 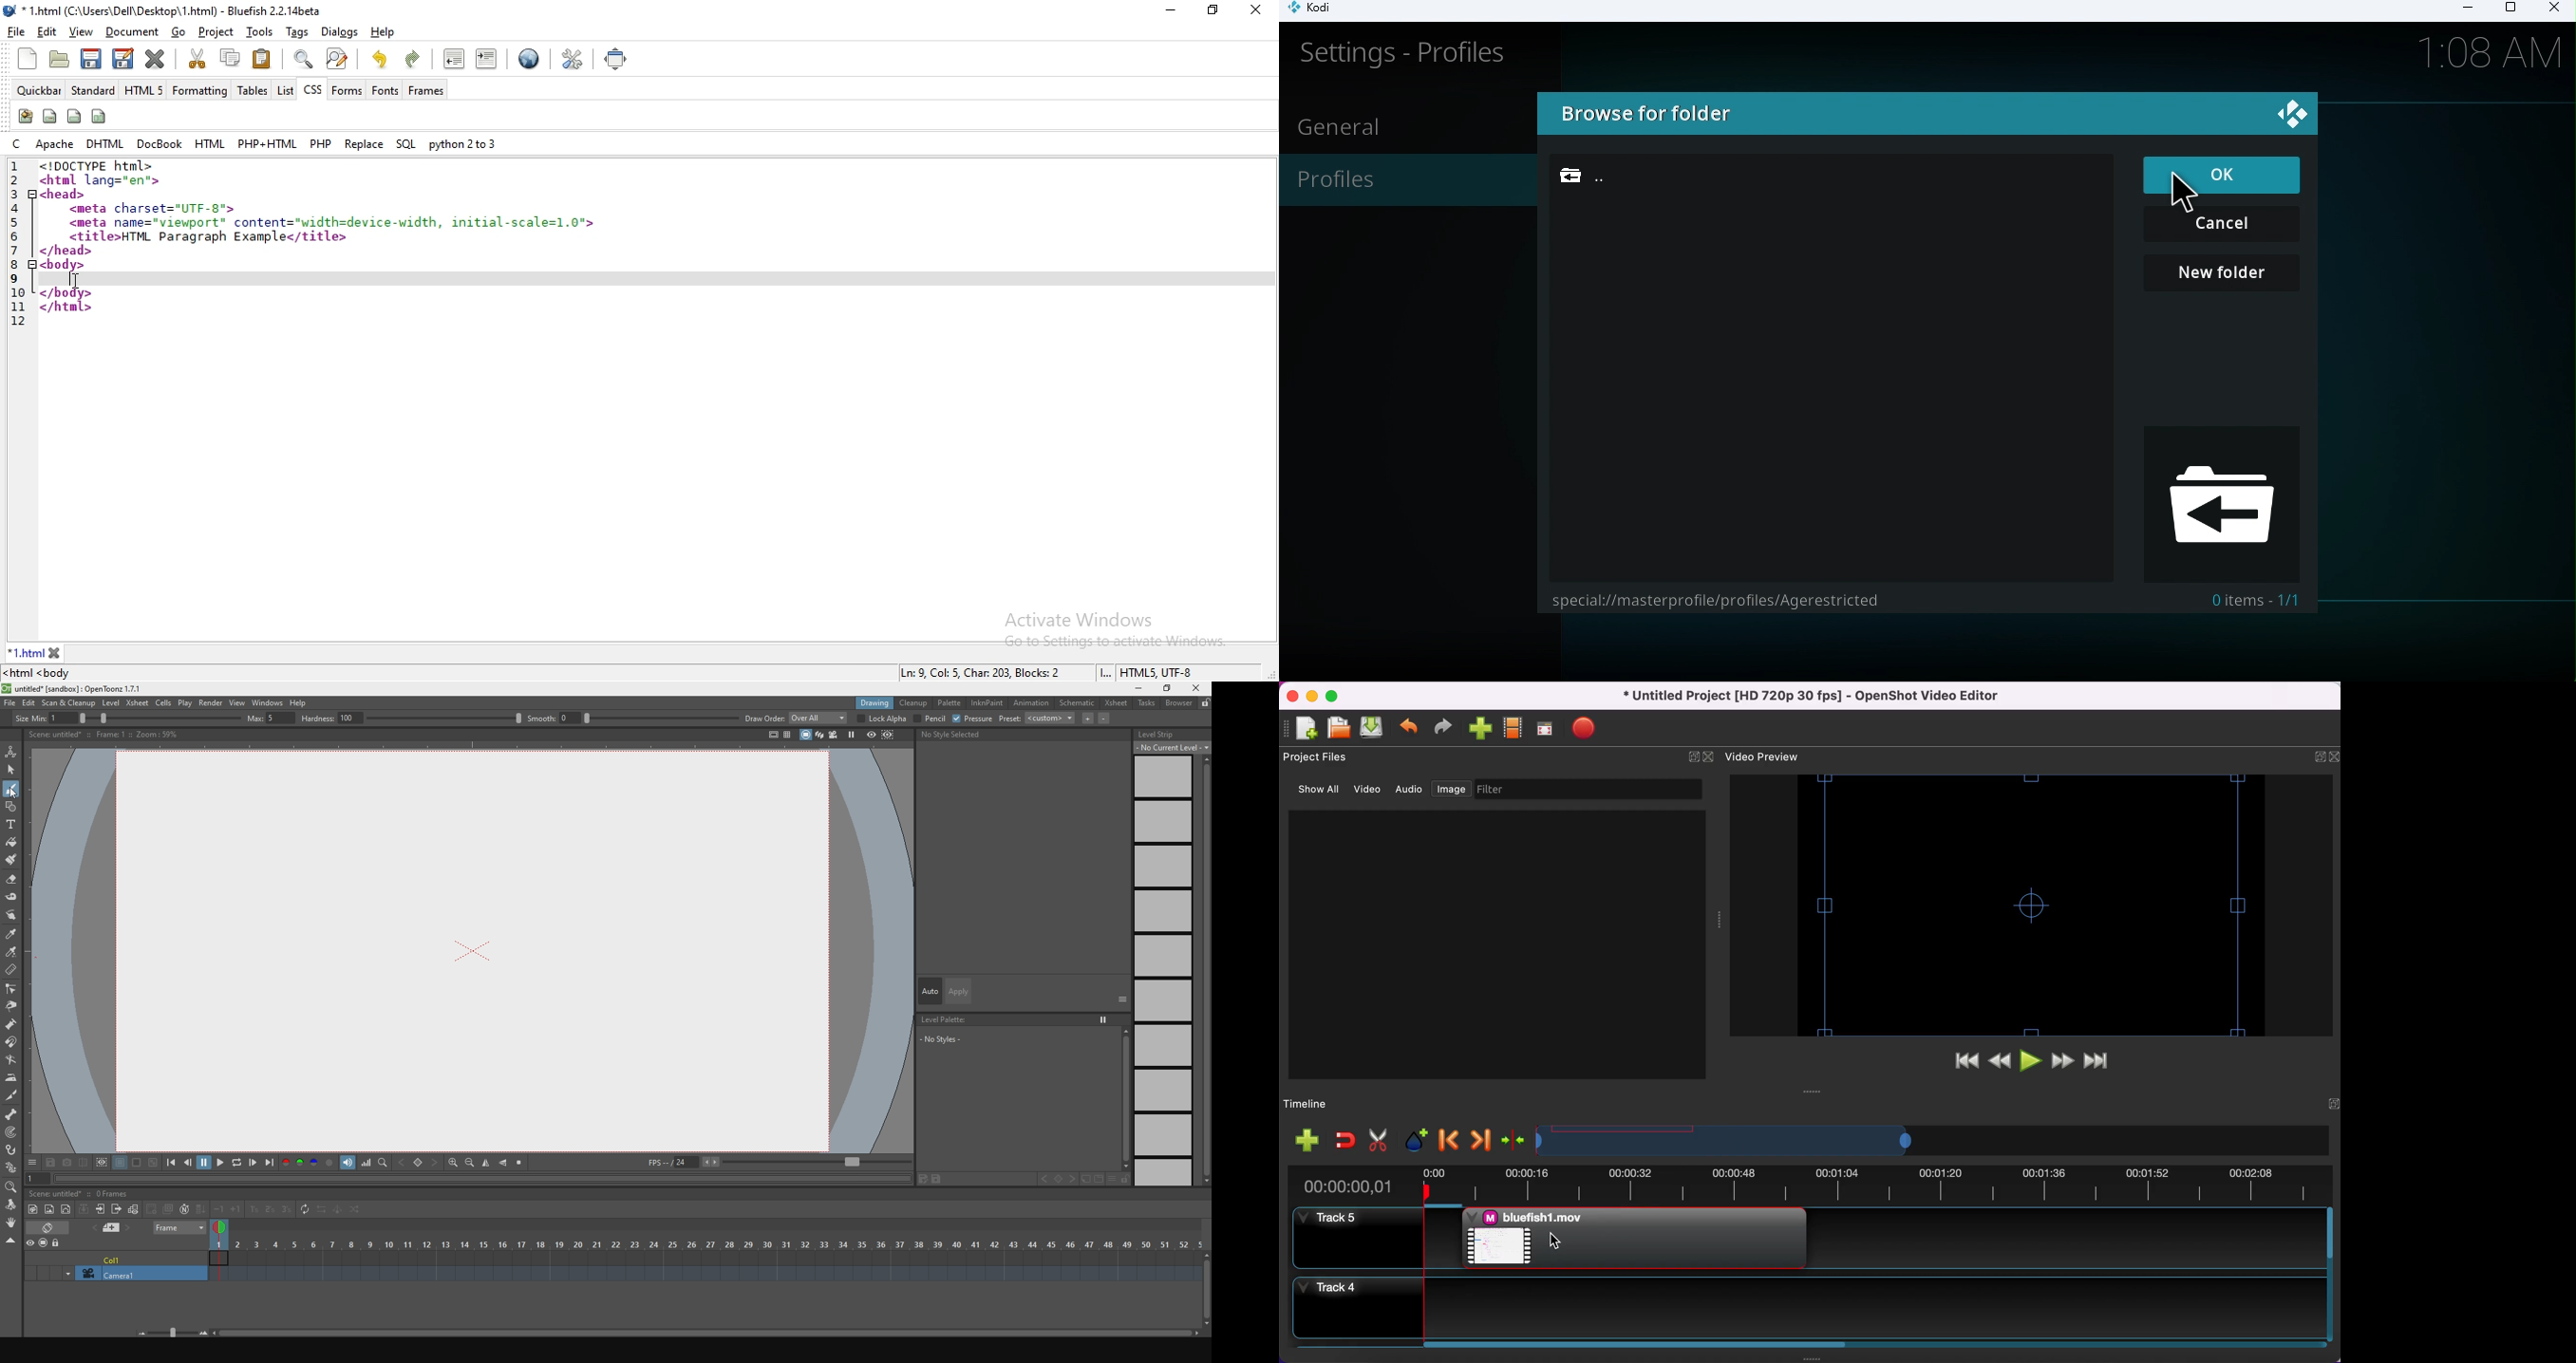 What do you see at coordinates (103, 166) in the screenshot?
I see `<!DOCTYPE html>` at bounding box center [103, 166].